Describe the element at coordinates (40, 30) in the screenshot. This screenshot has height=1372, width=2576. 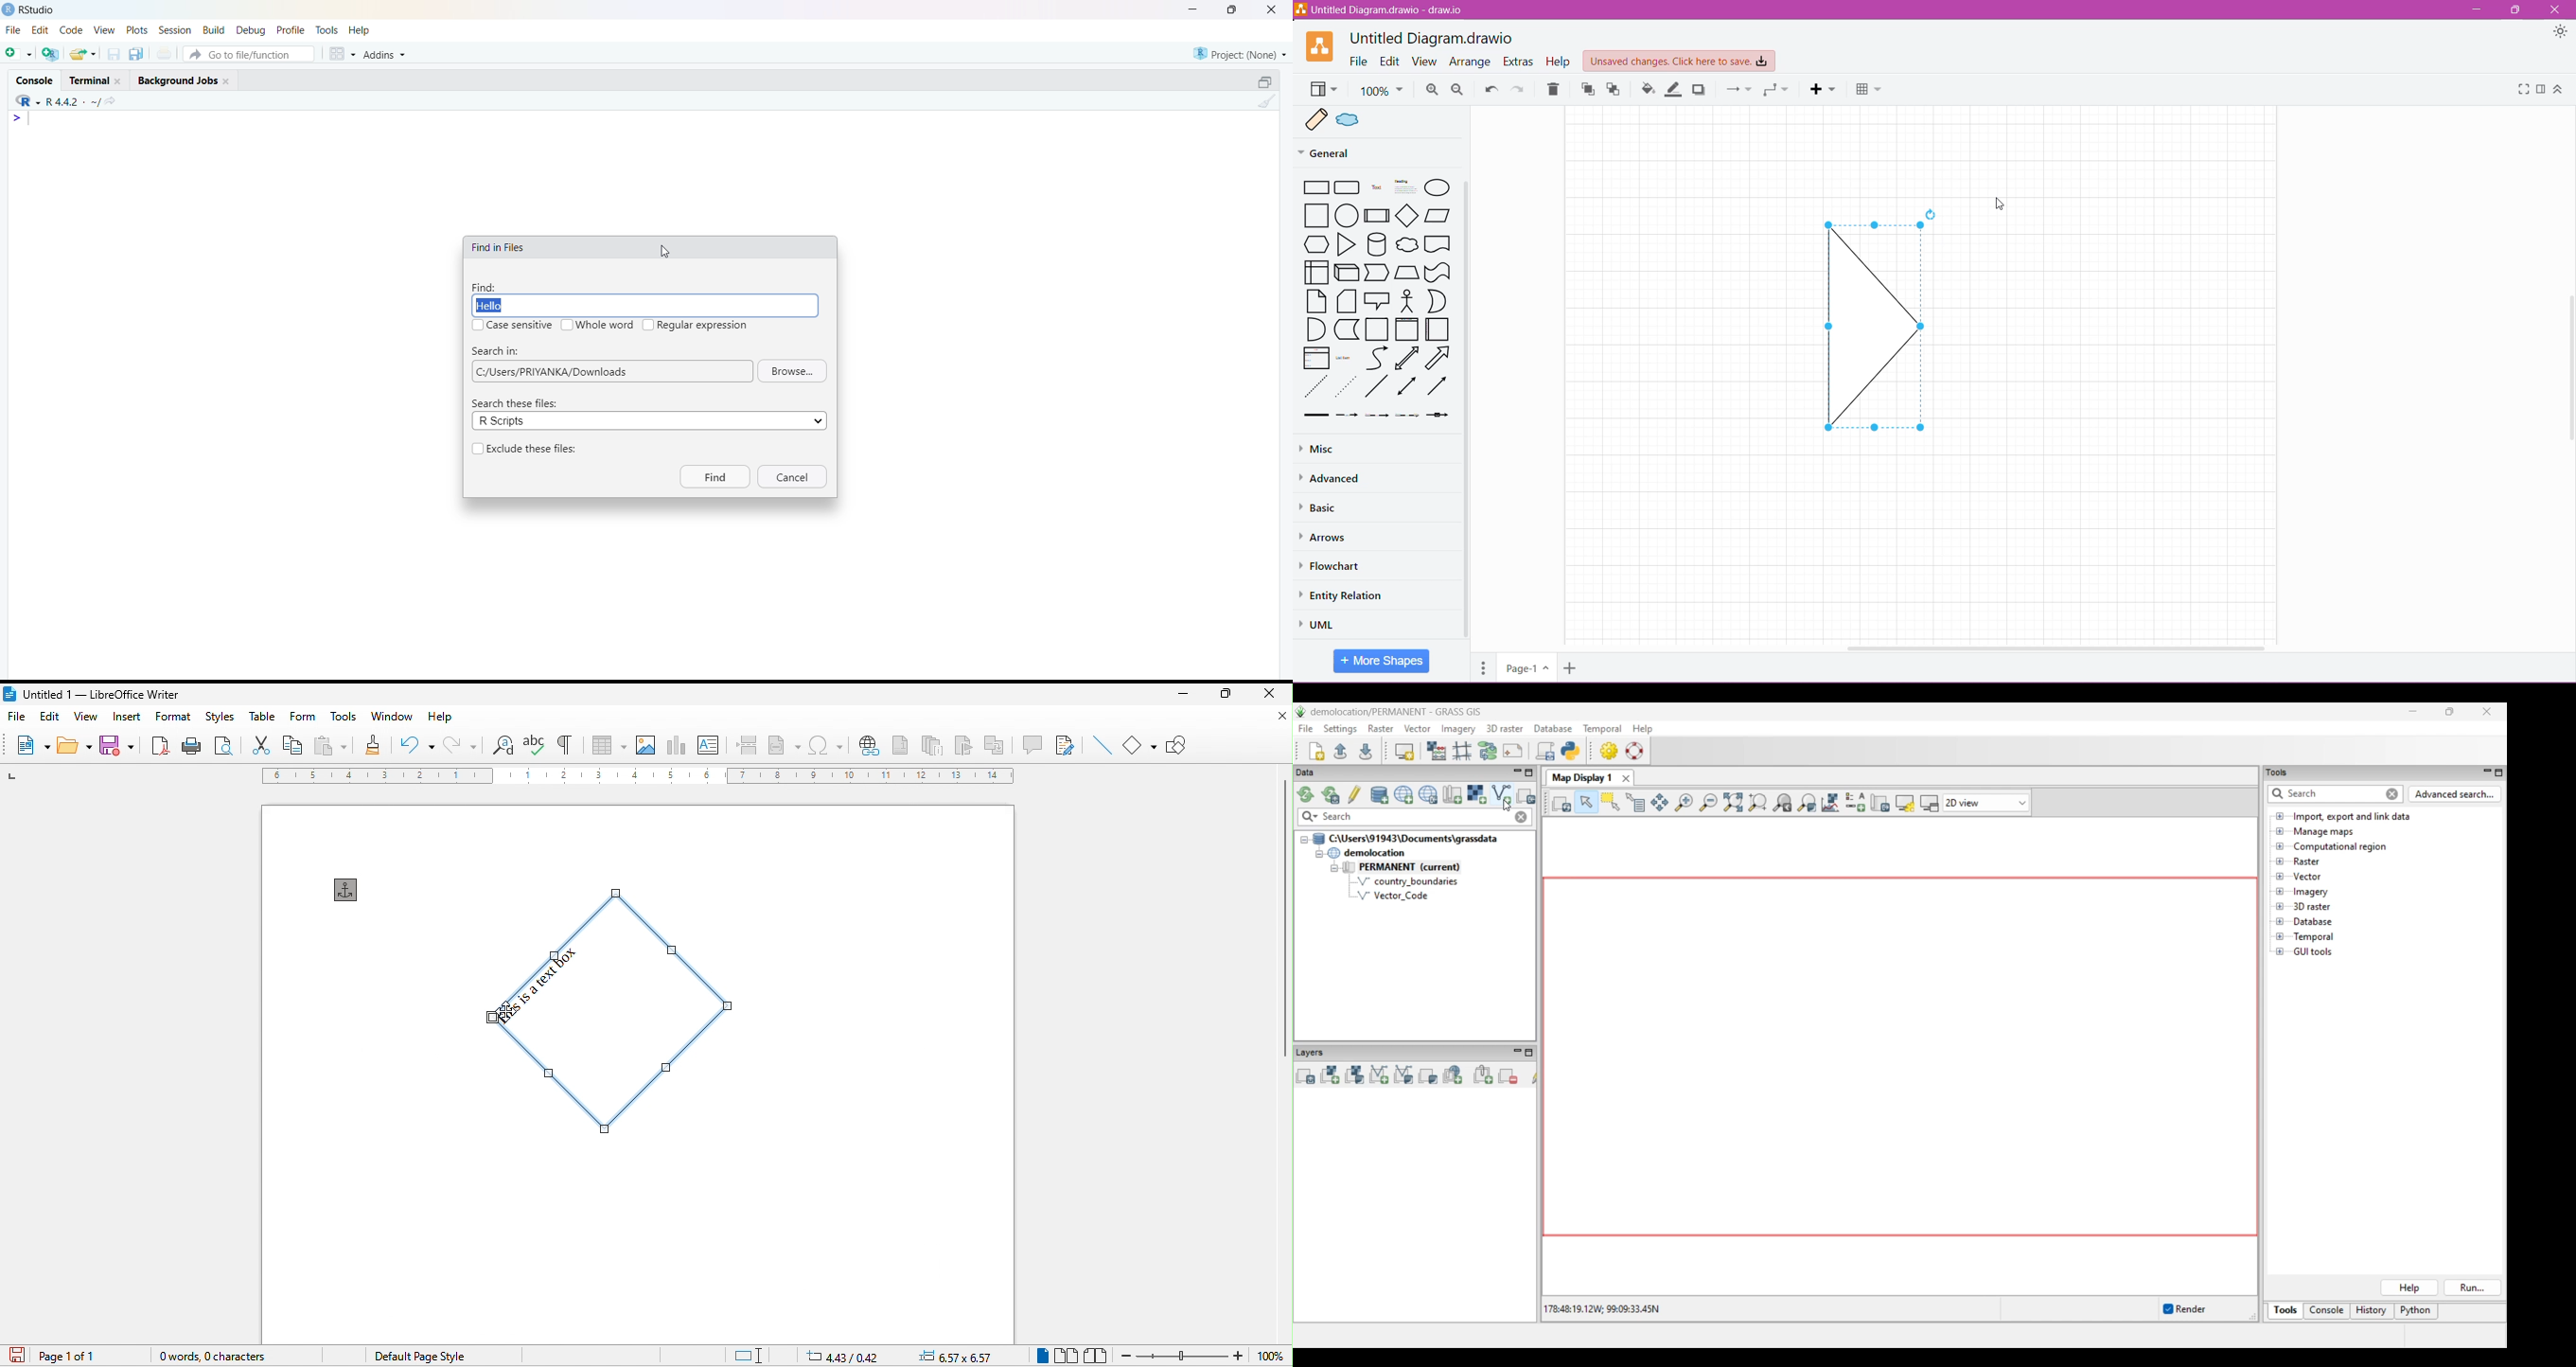
I see `edit` at that location.